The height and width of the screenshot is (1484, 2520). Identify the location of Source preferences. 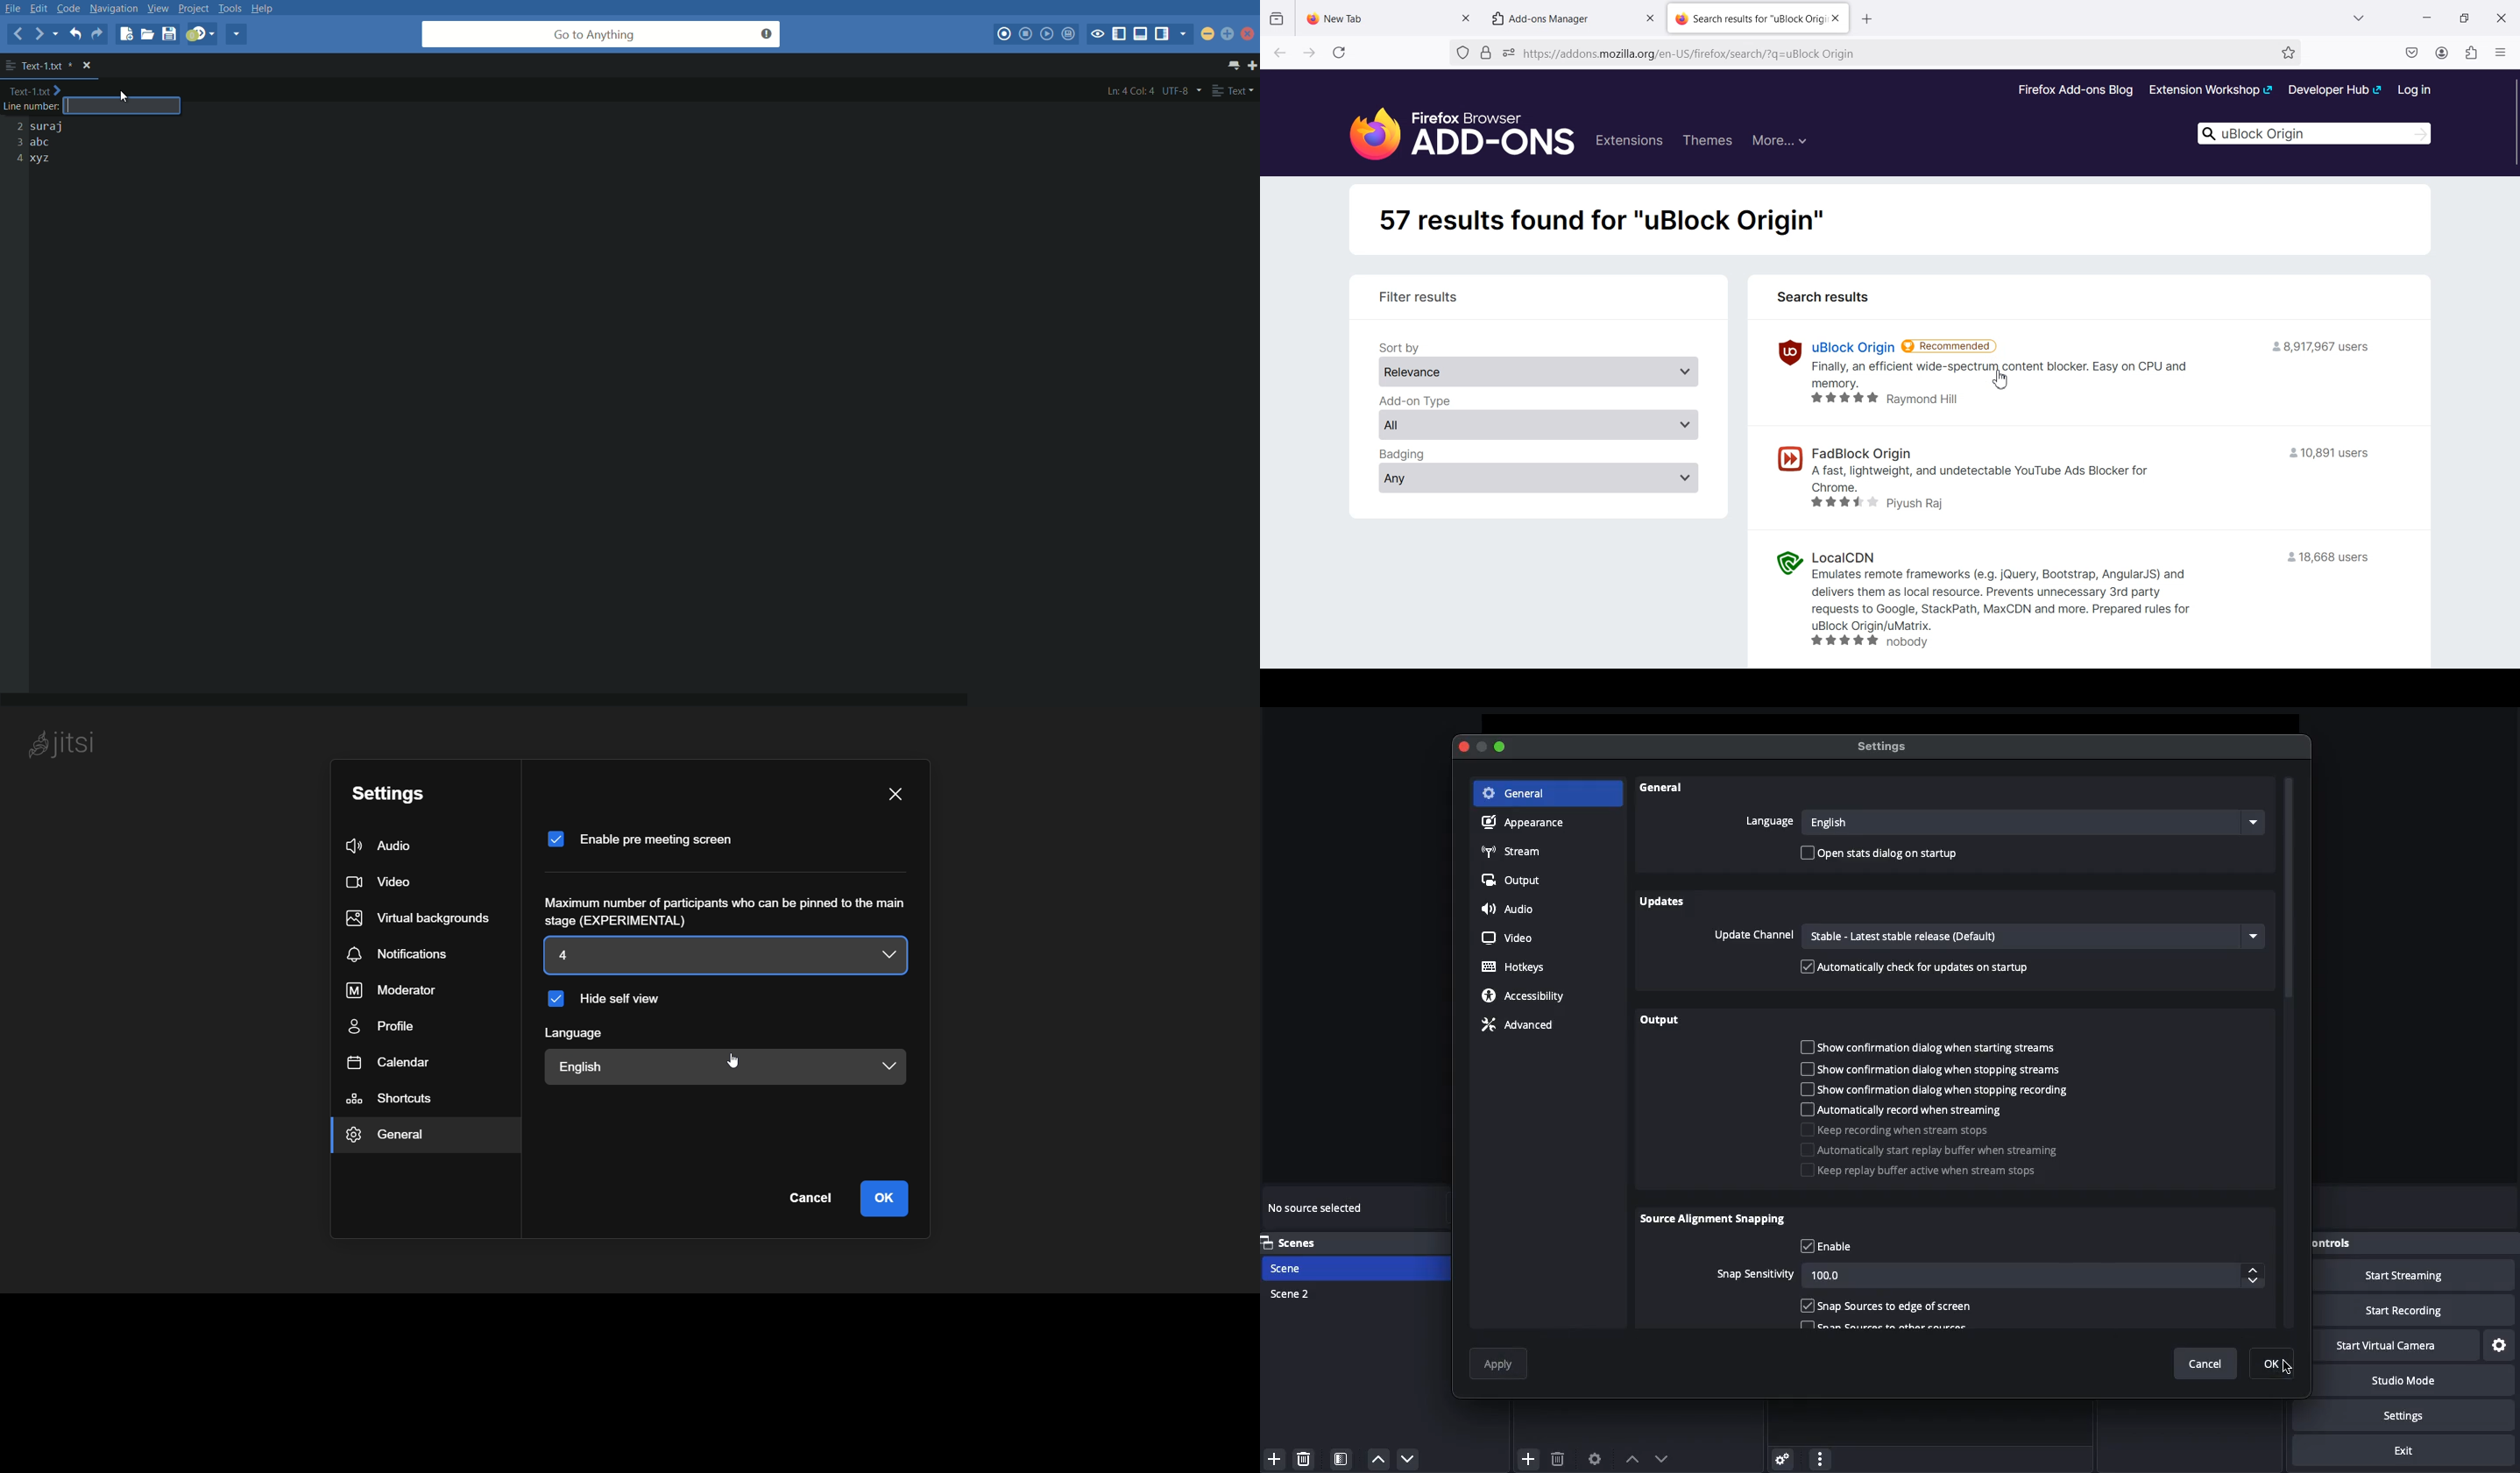
(1597, 1459).